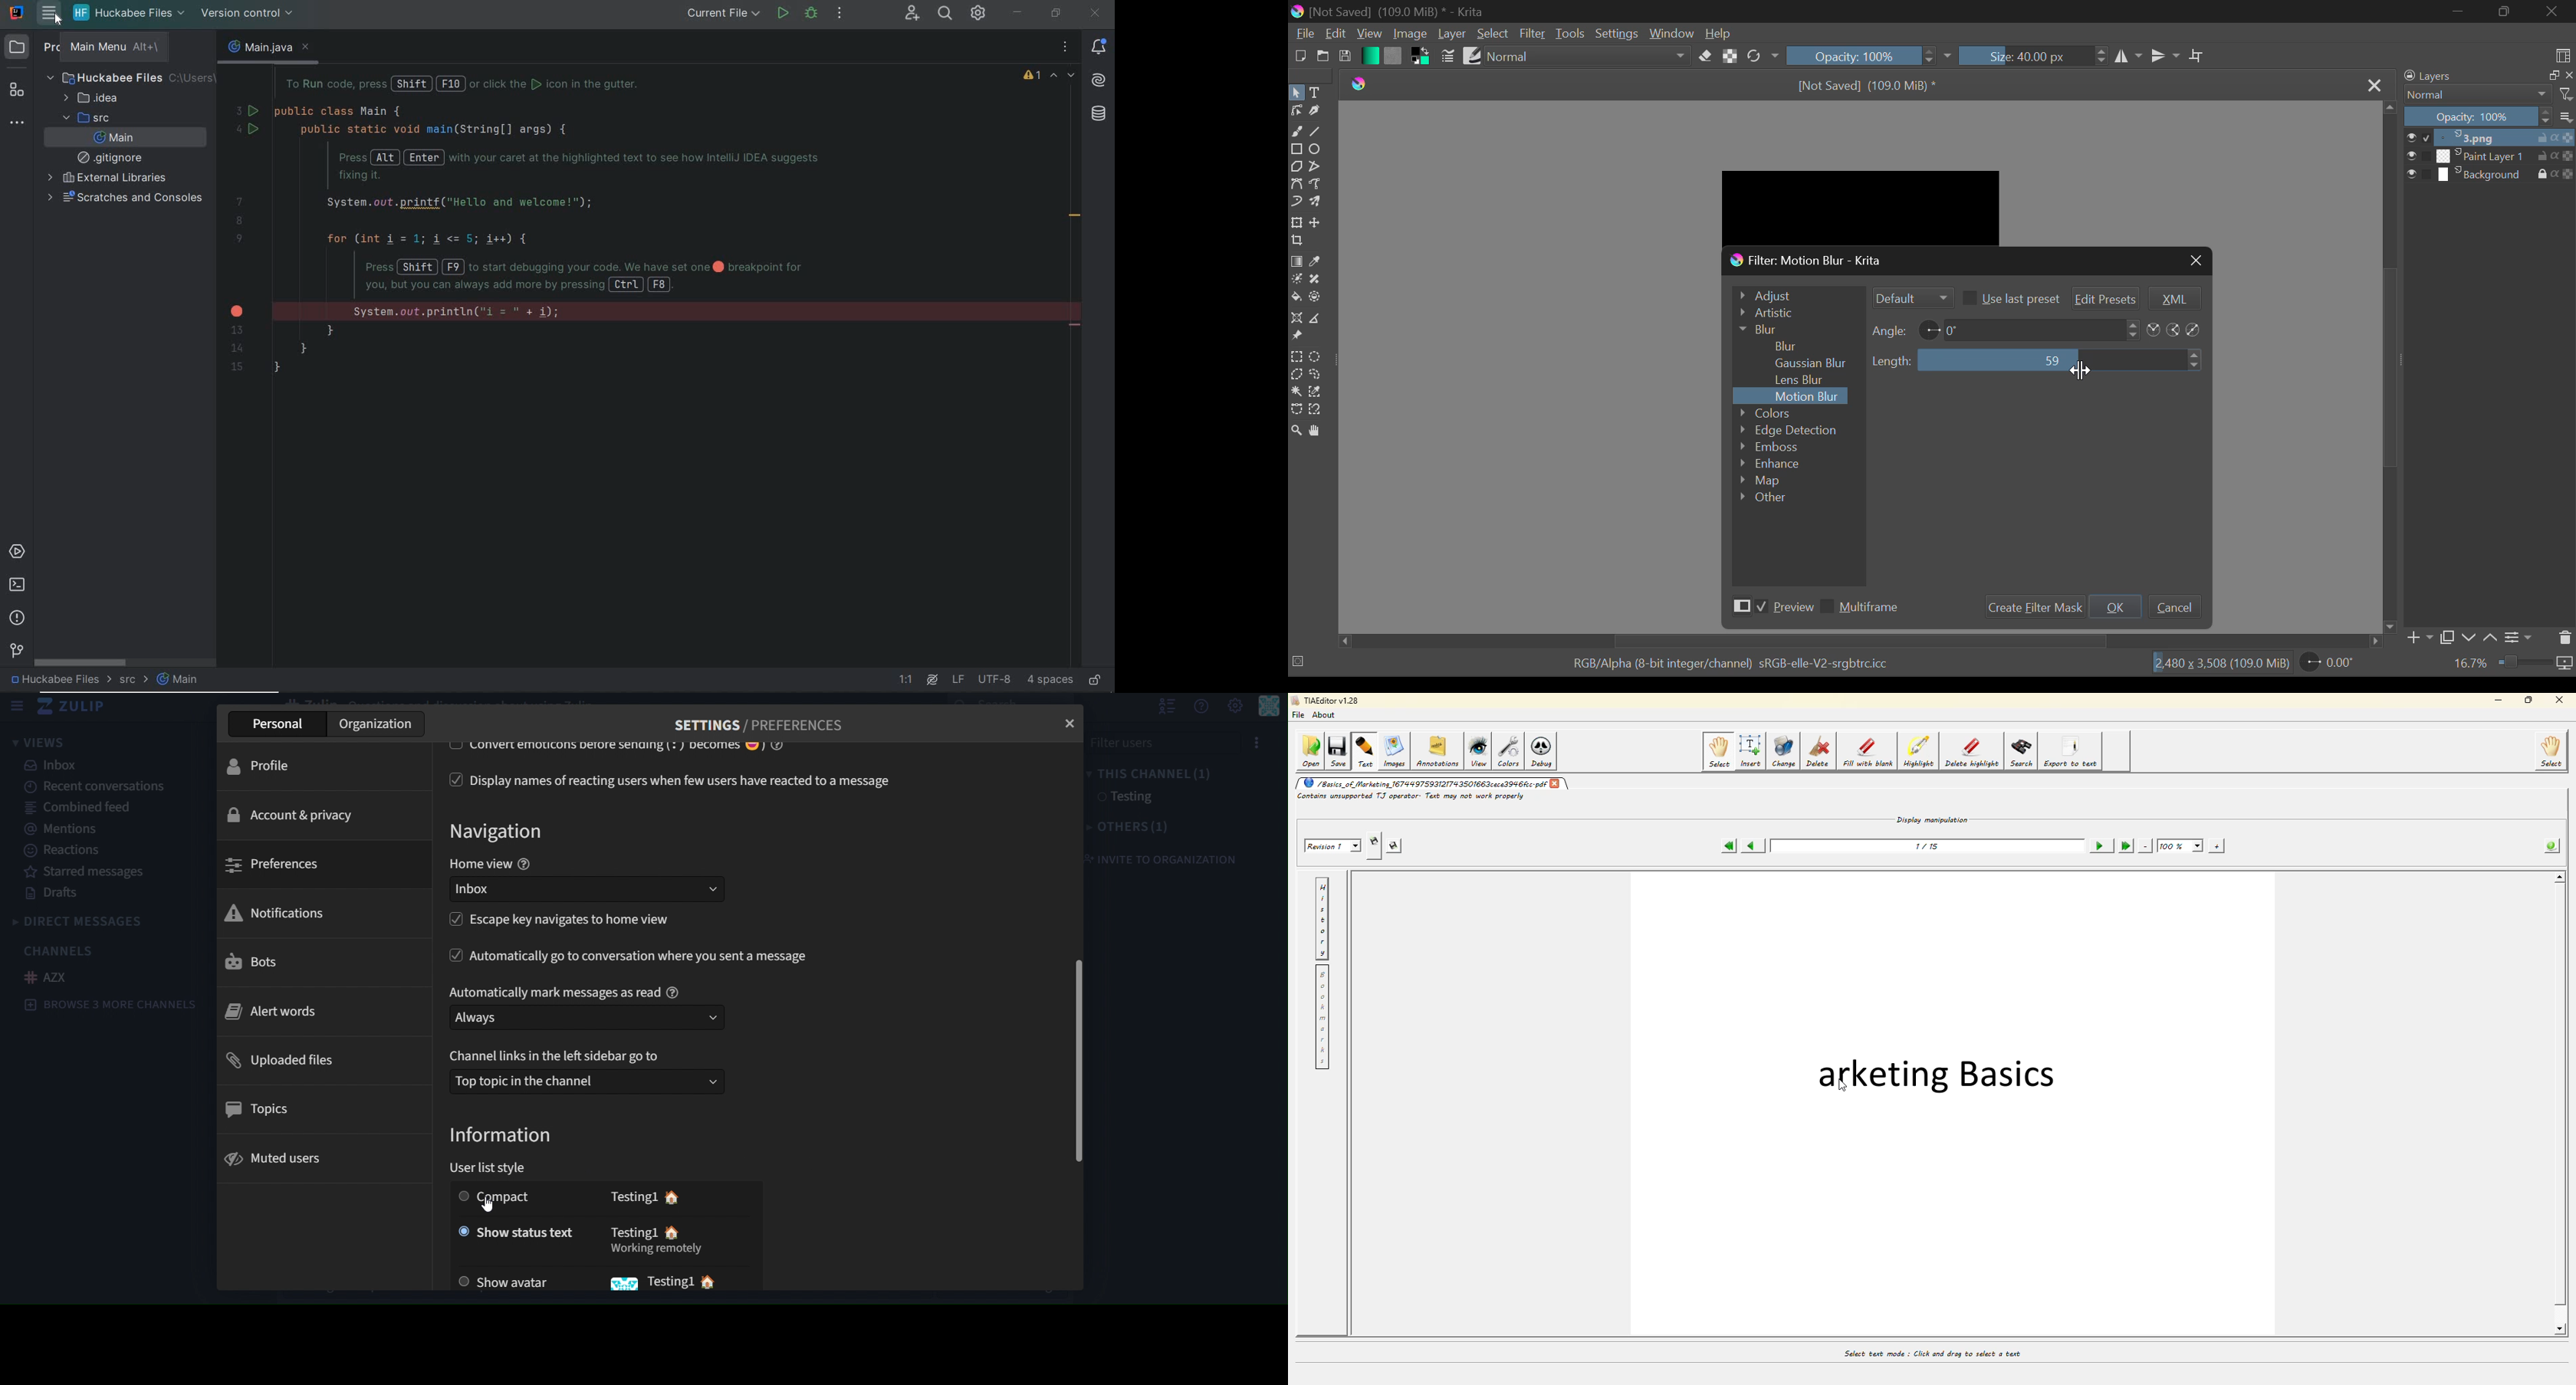 This screenshot has width=2576, height=1400. Describe the element at coordinates (1168, 859) in the screenshot. I see `invite to organization` at that location.